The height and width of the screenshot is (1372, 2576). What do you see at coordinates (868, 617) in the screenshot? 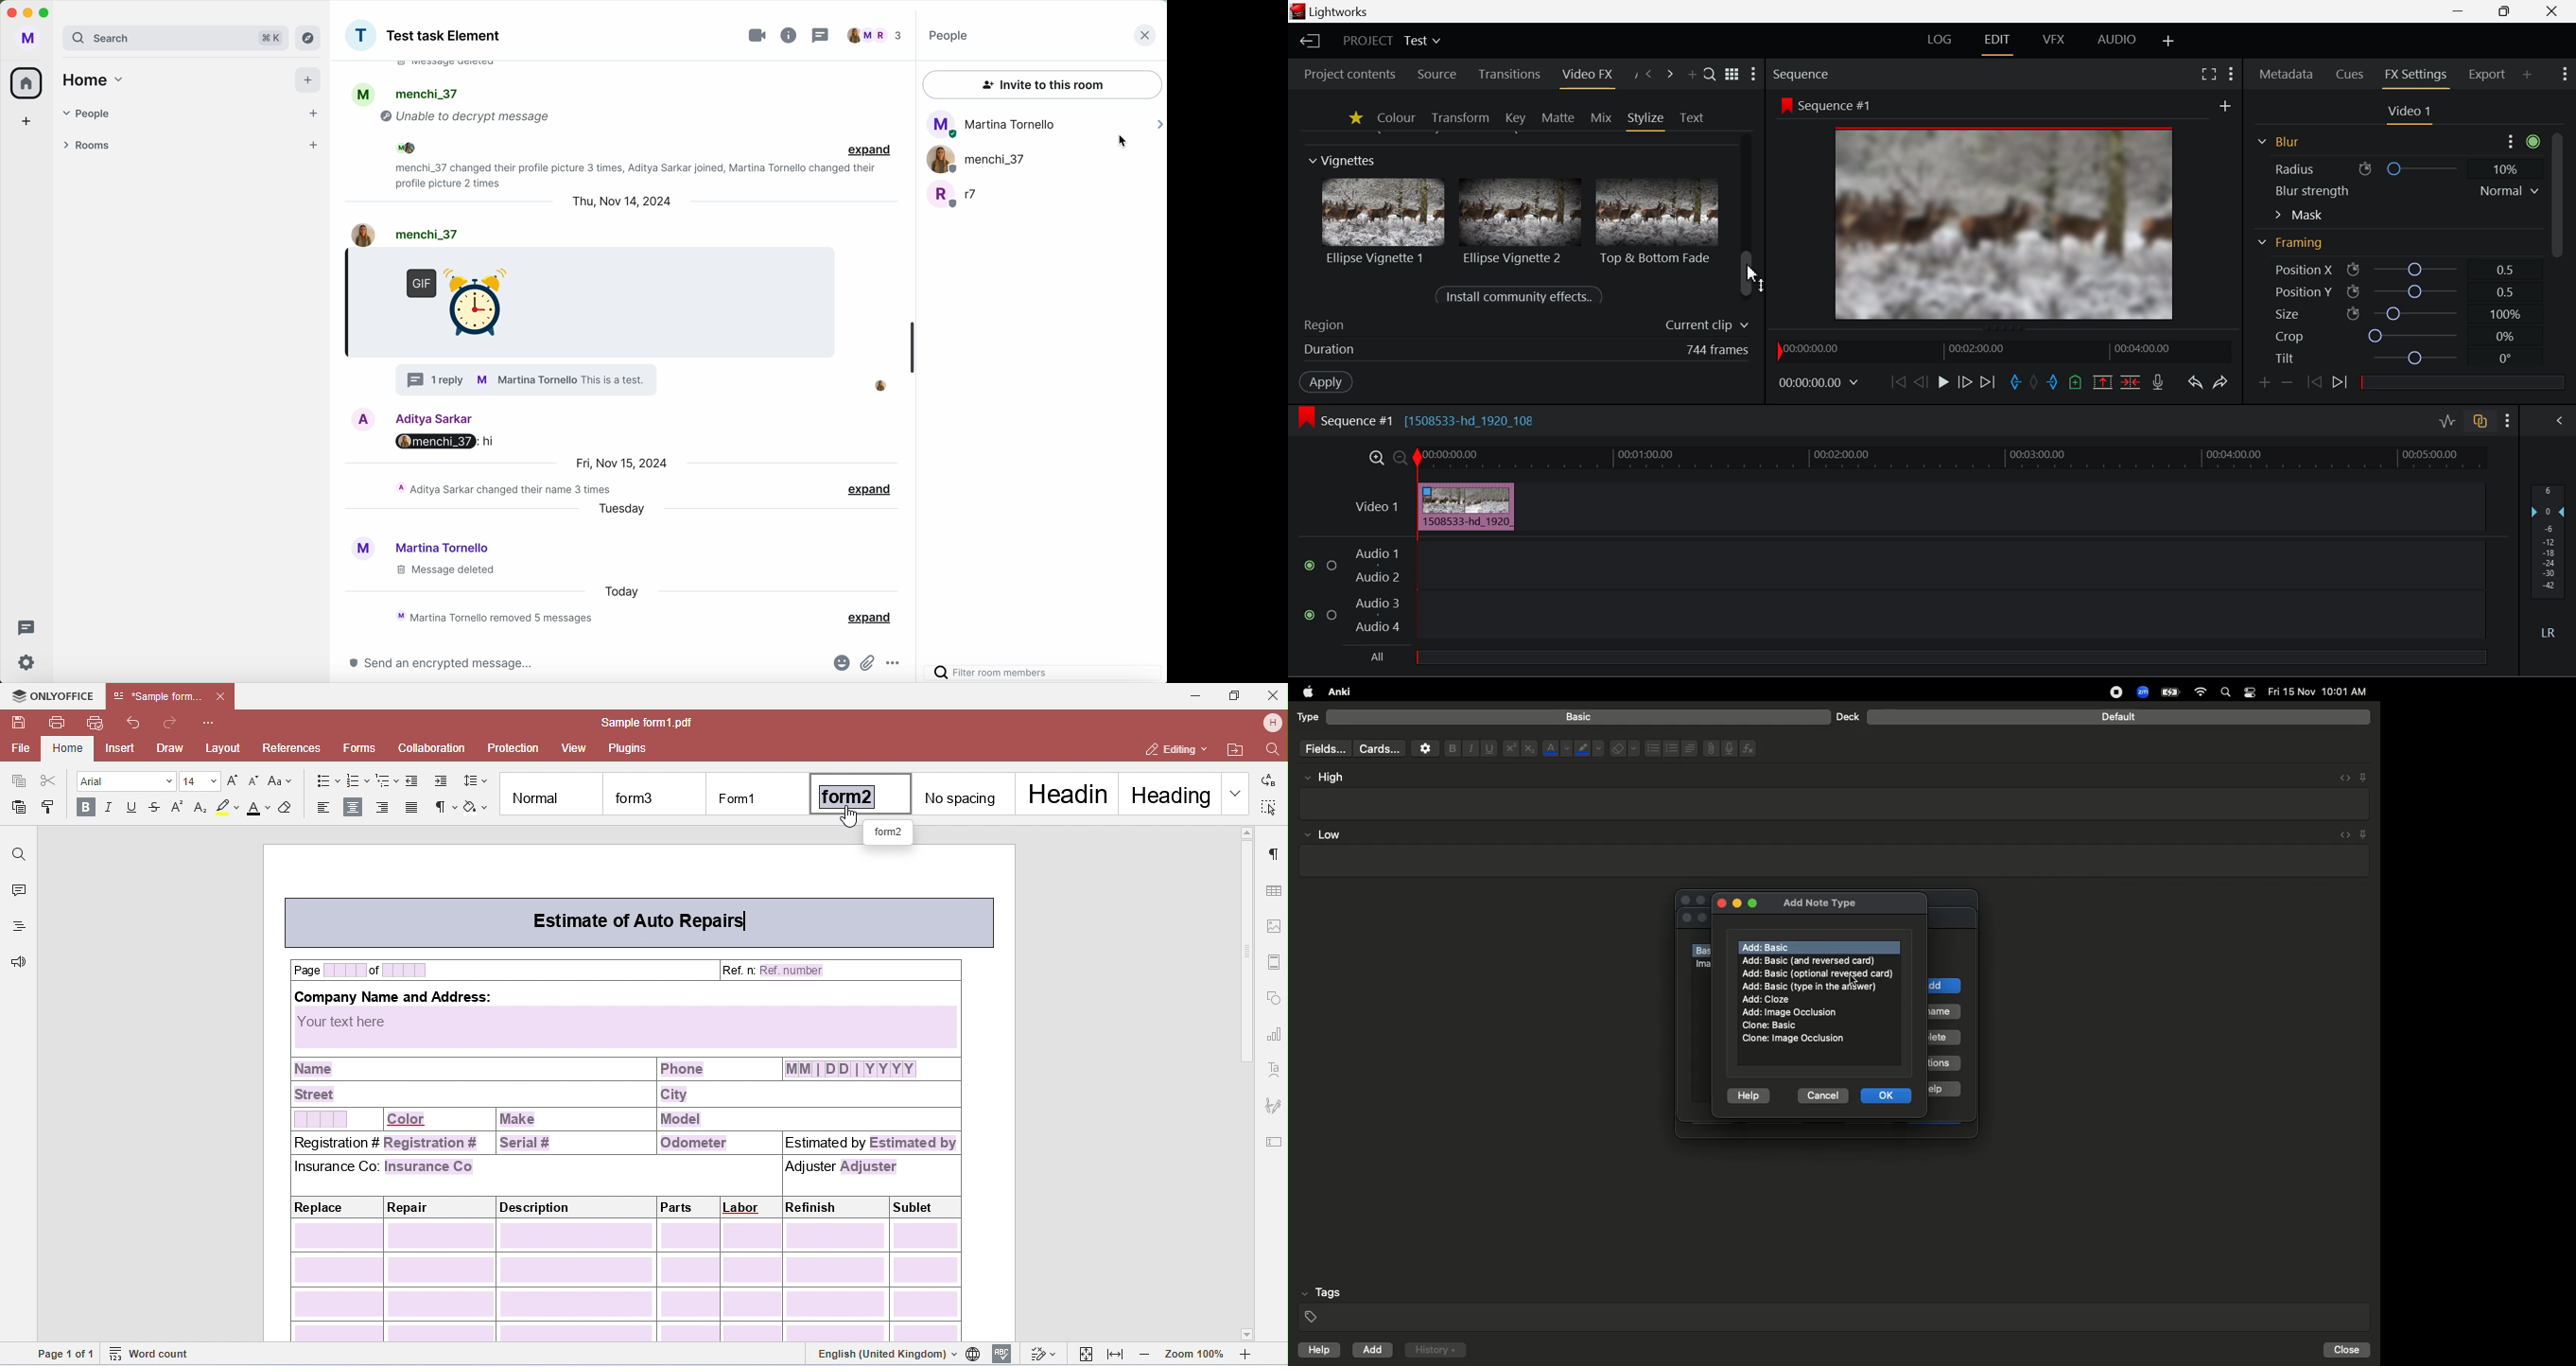
I see `expand` at bounding box center [868, 617].